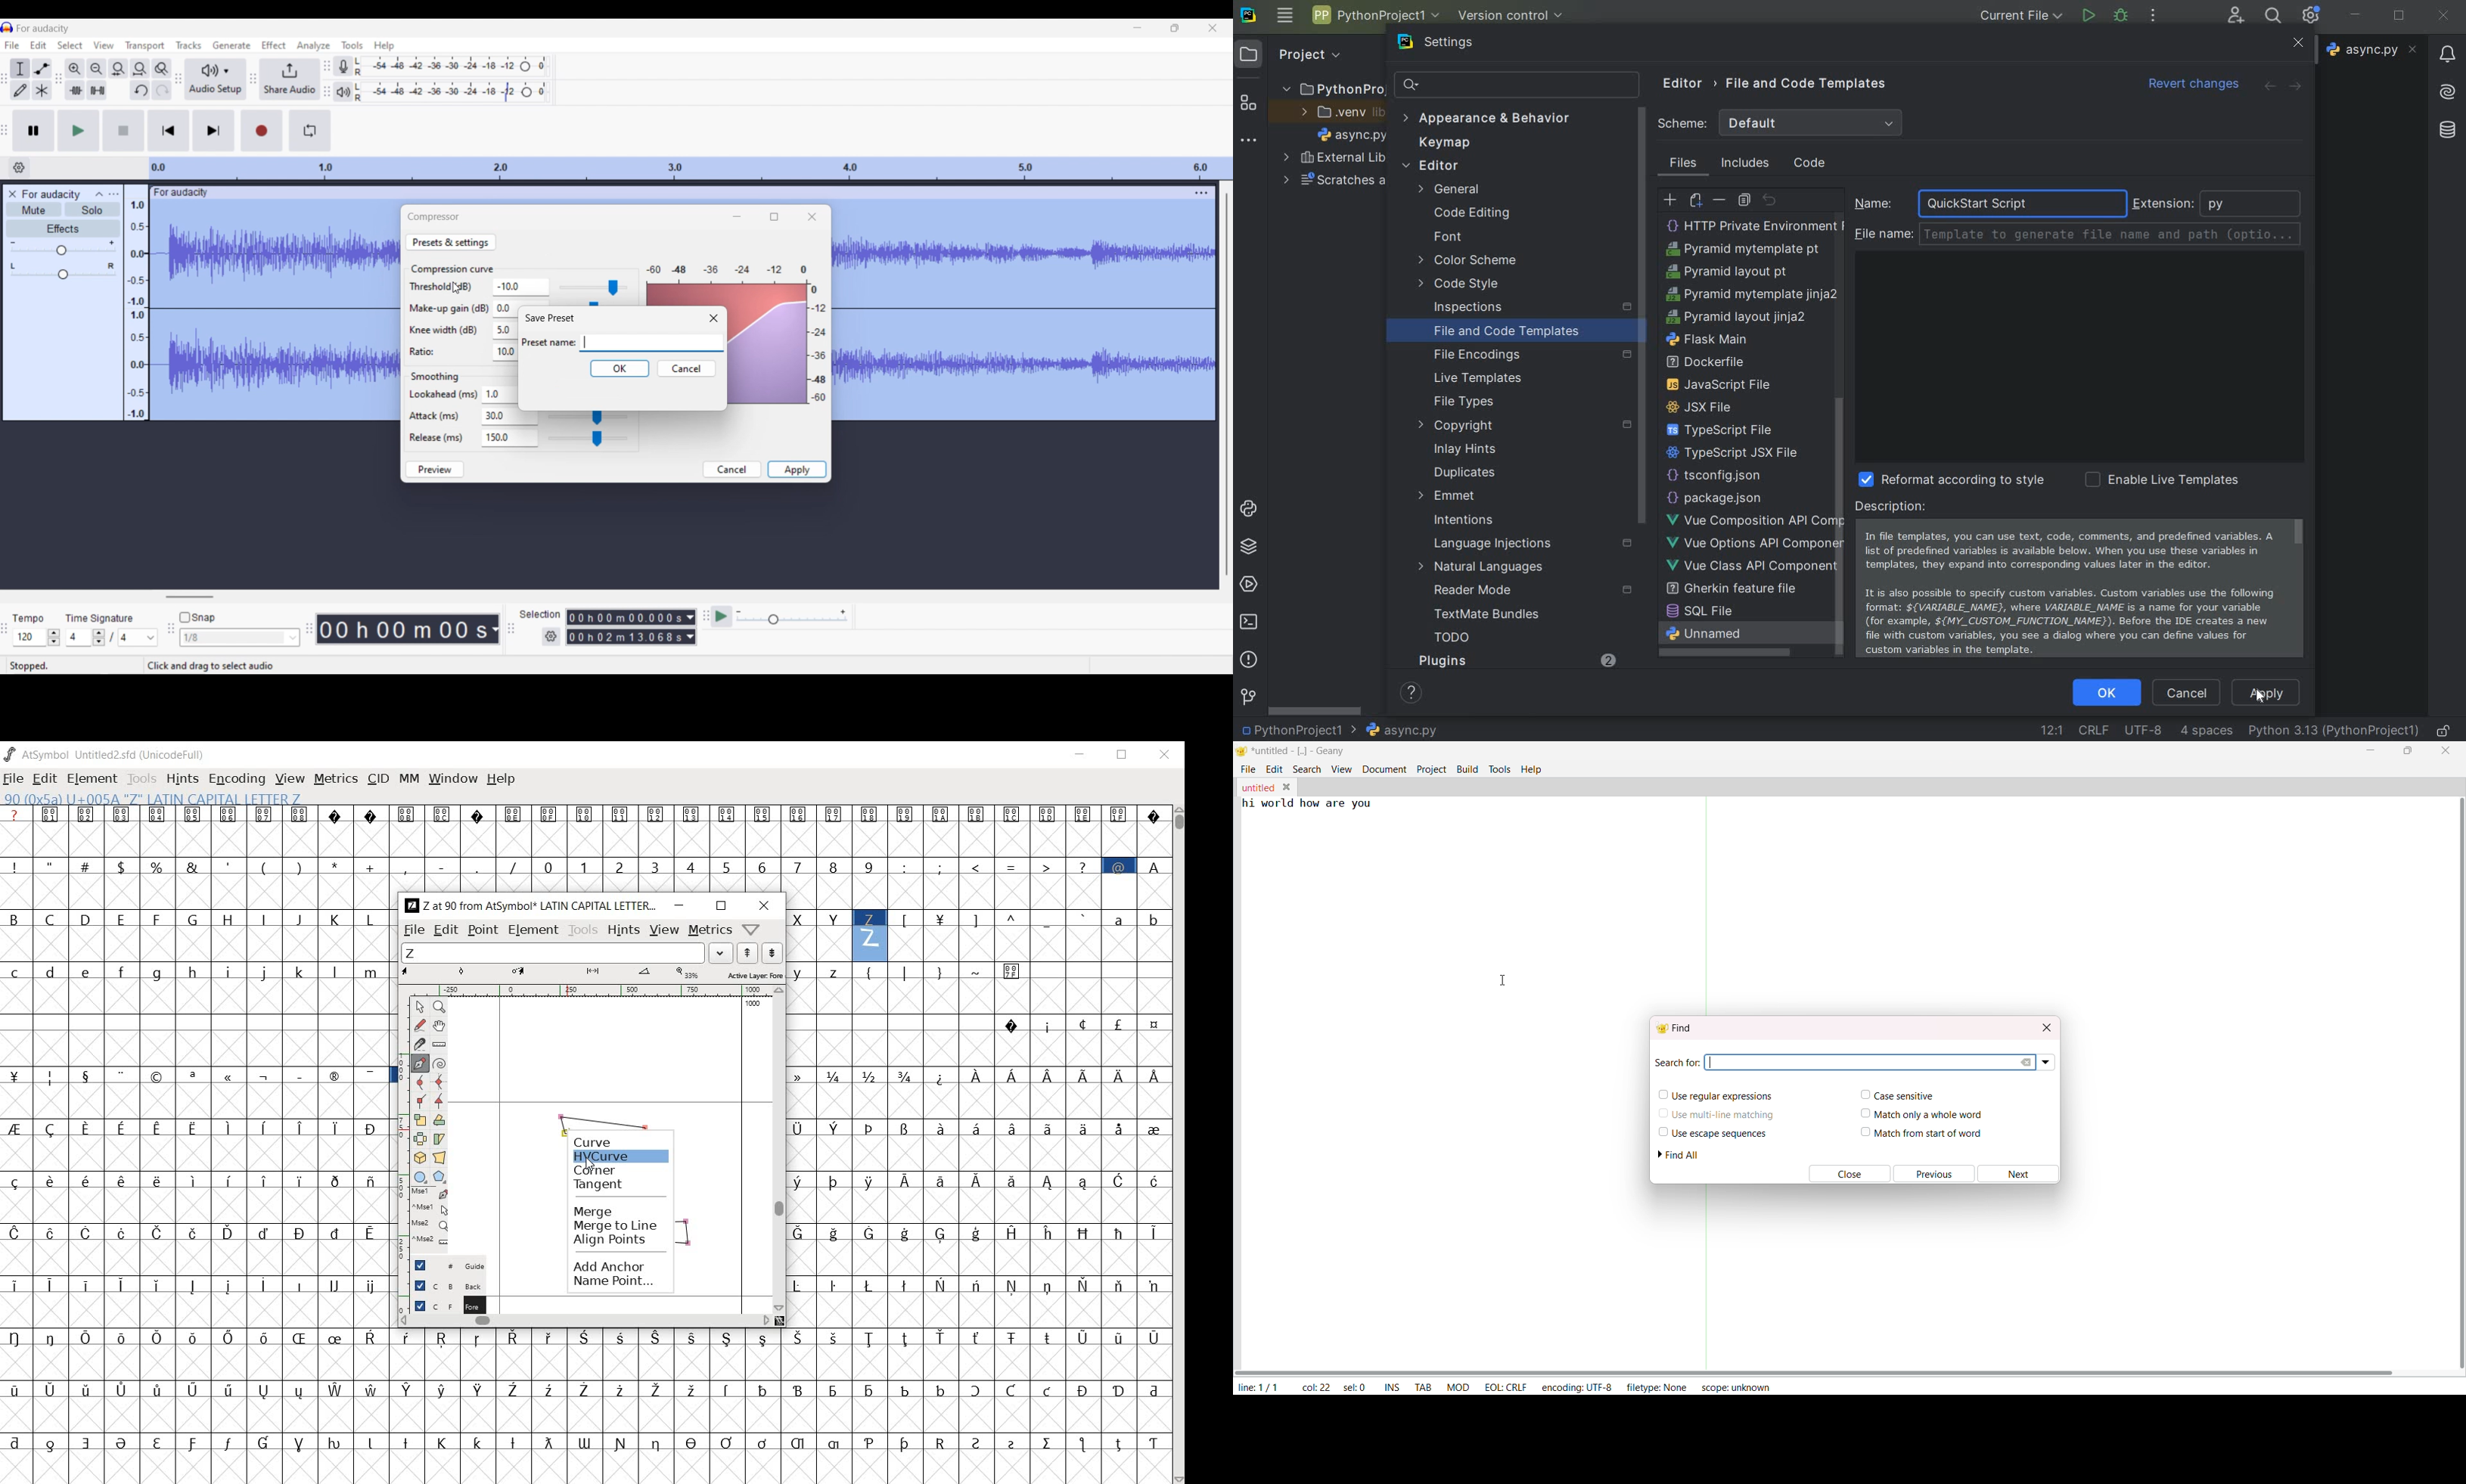 This screenshot has height=1484, width=2492. What do you see at coordinates (196, 1137) in the screenshot?
I see `glyphs` at bounding box center [196, 1137].